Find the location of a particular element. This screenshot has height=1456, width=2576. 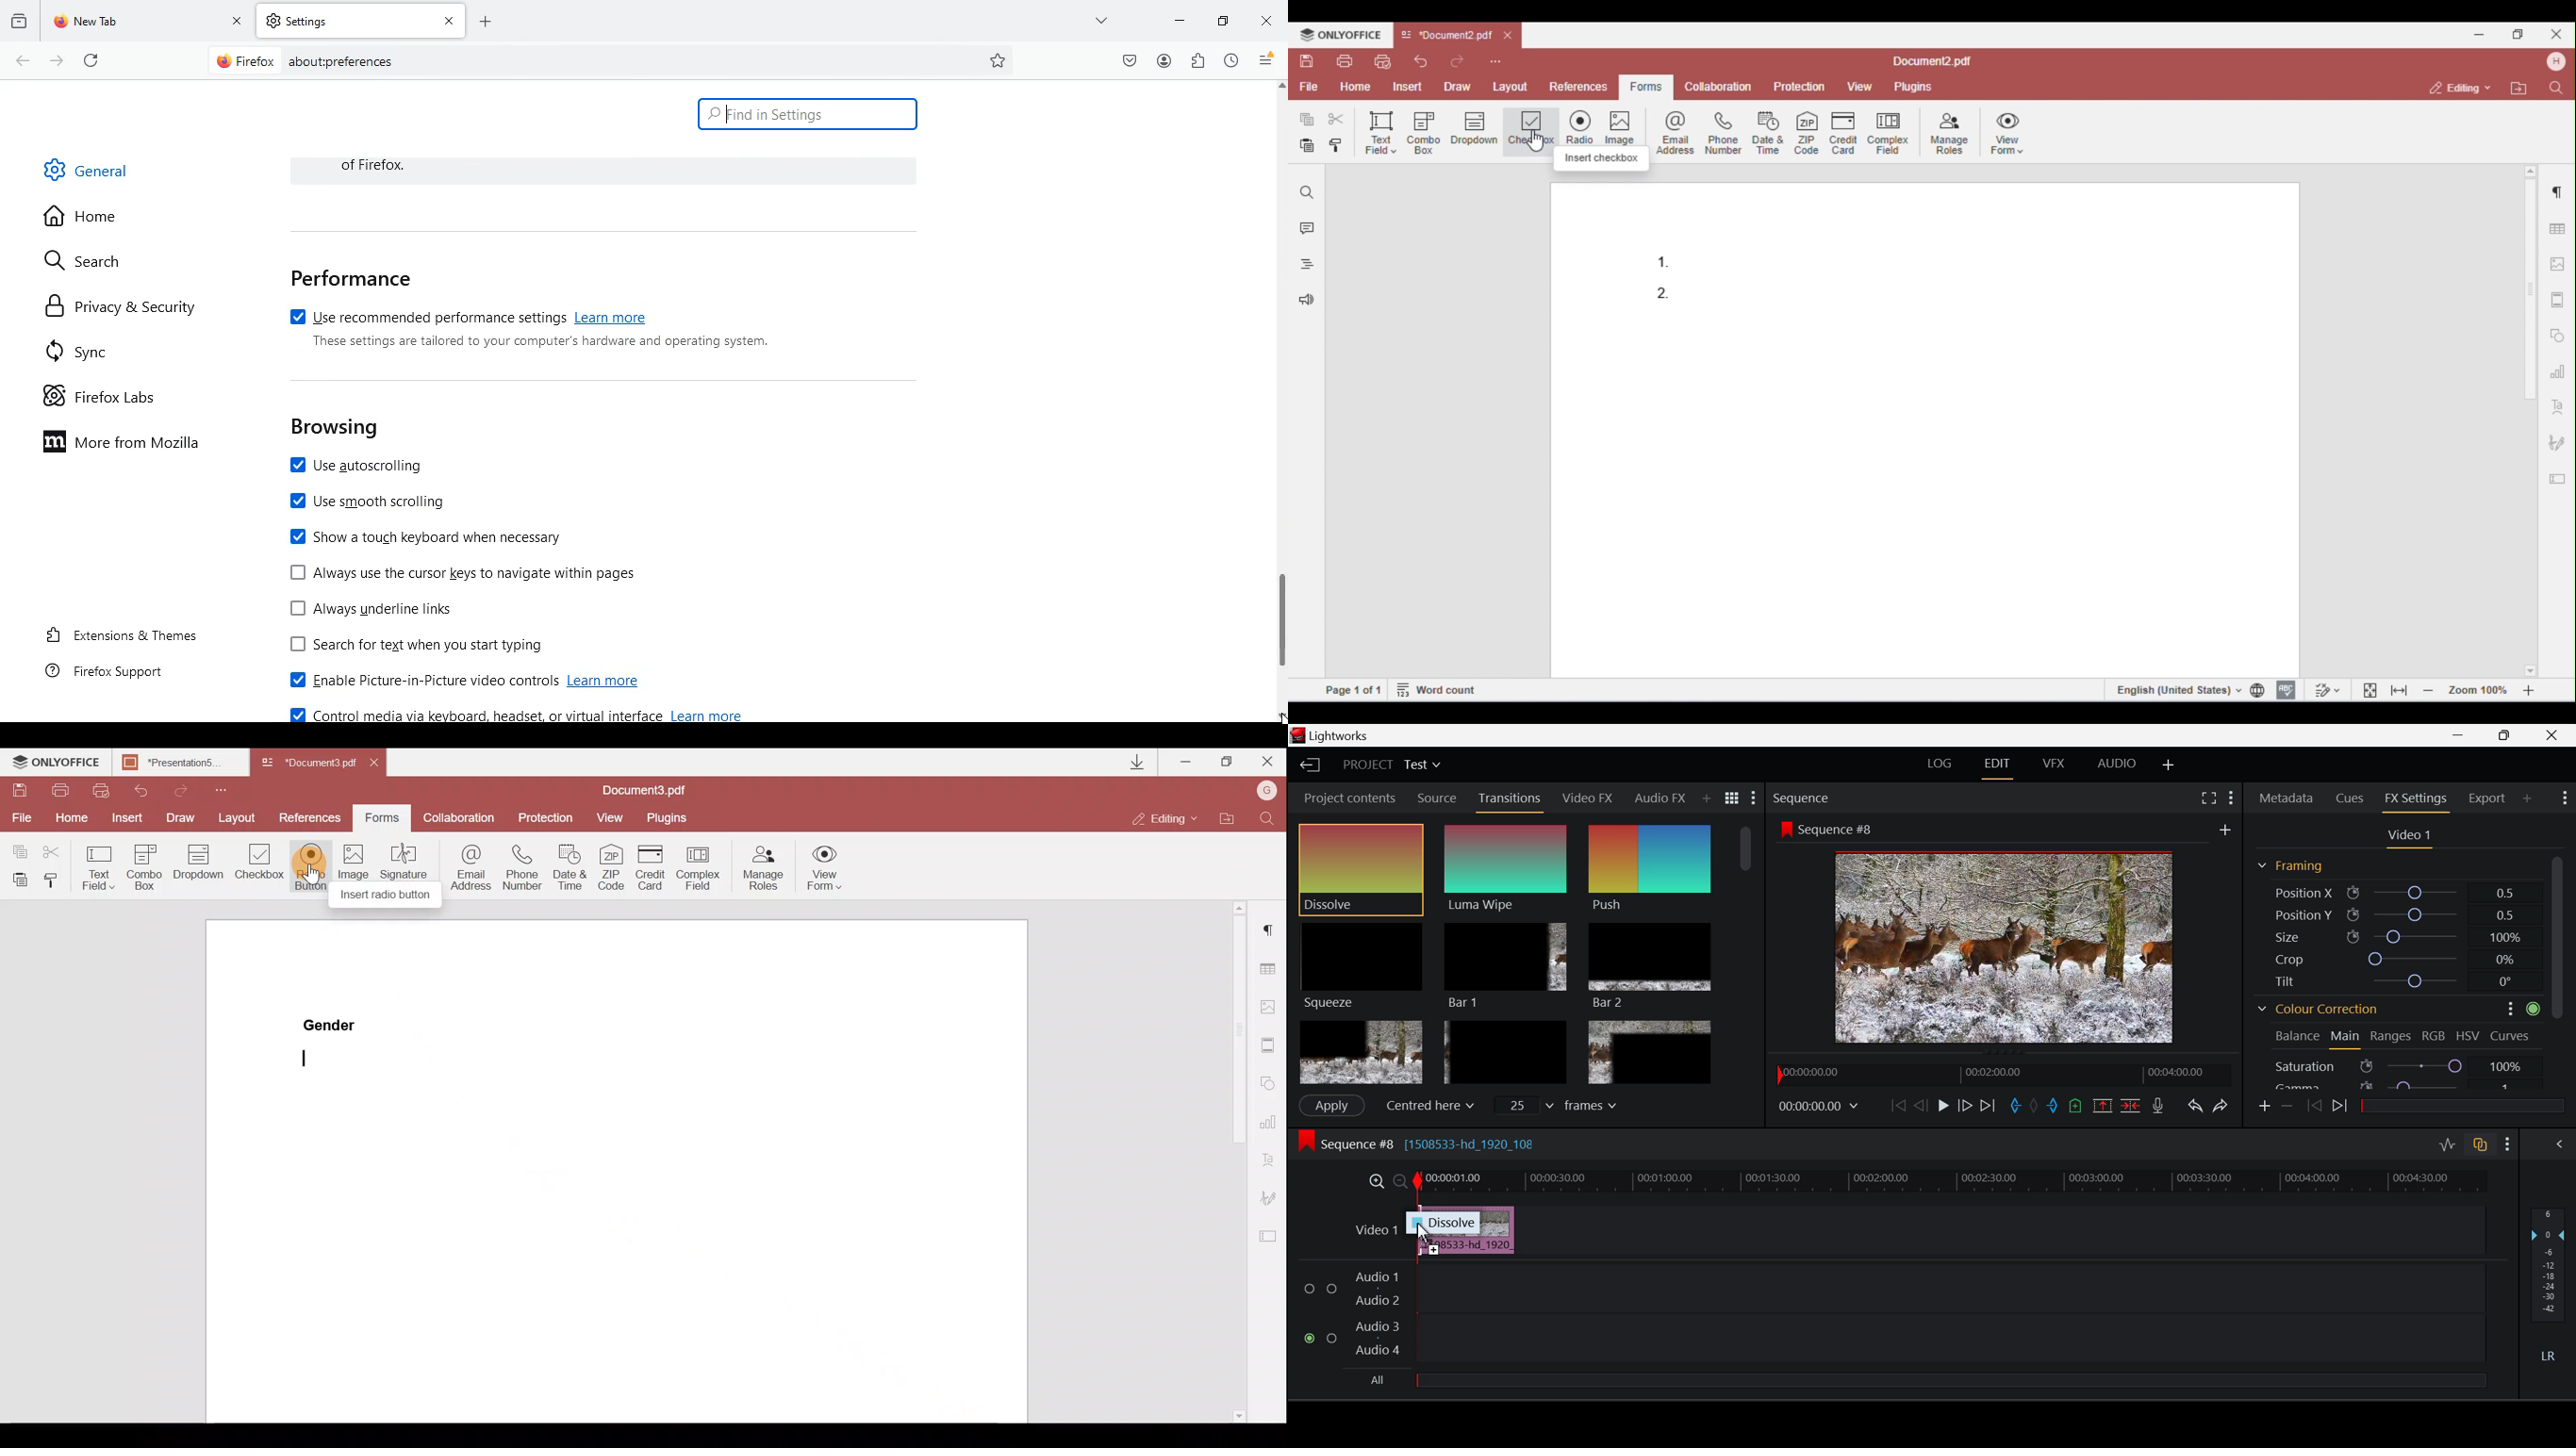

Document name is located at coordinates (648, 788).